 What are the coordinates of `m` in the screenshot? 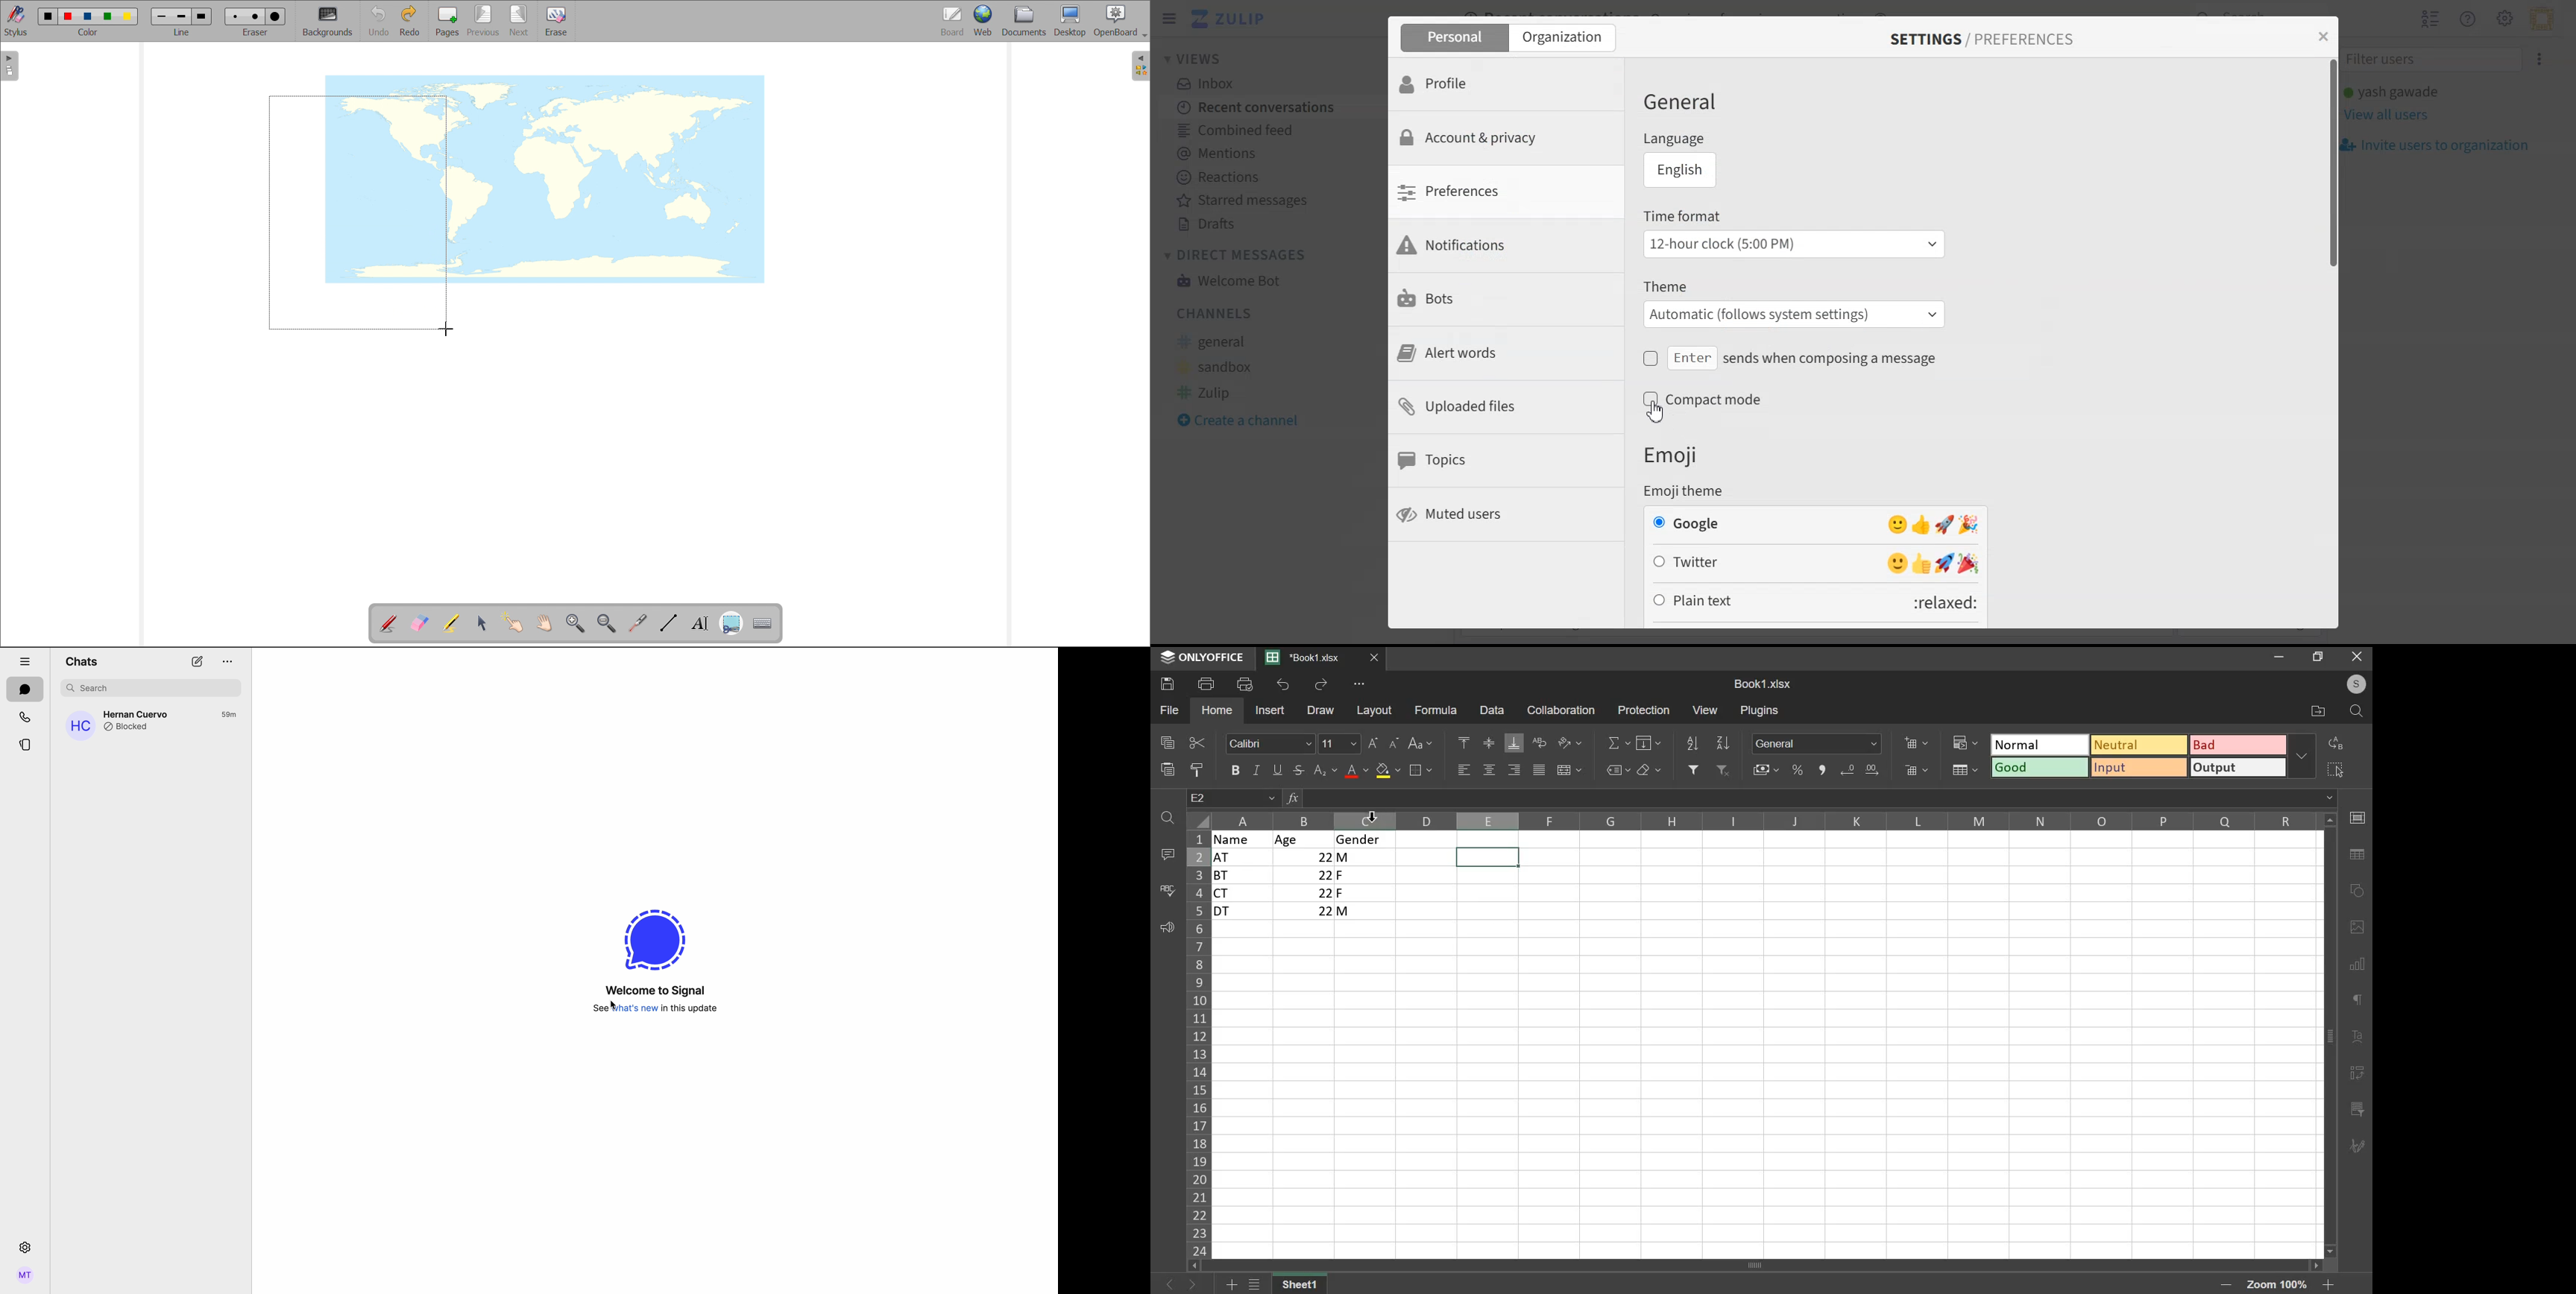 It's located at (1365, 857).